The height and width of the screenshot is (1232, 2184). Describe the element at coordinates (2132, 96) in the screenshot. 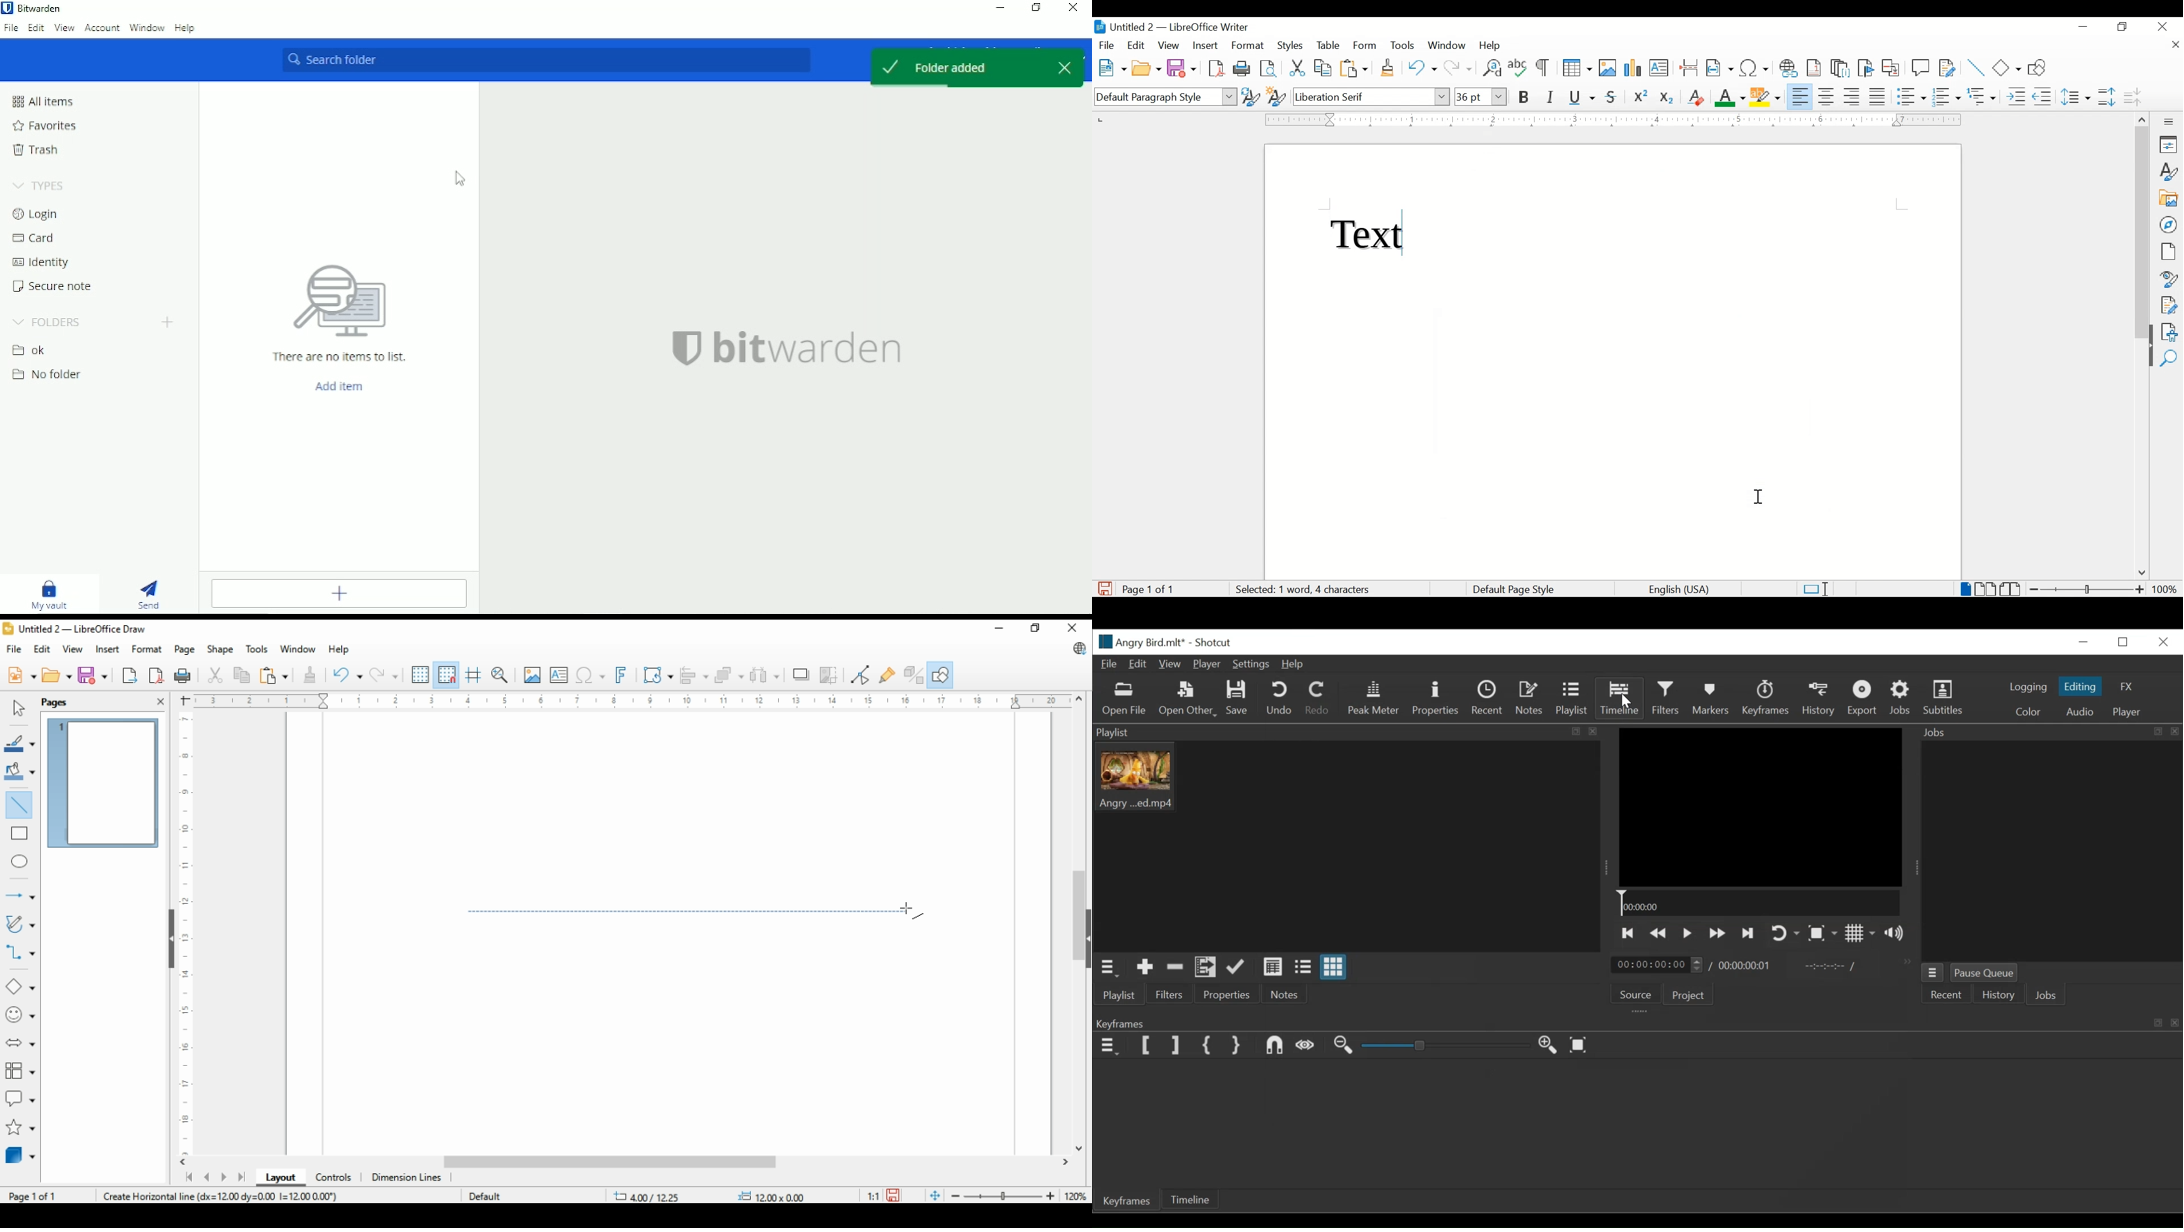

I see `decrease paragraph spacing` at that location.